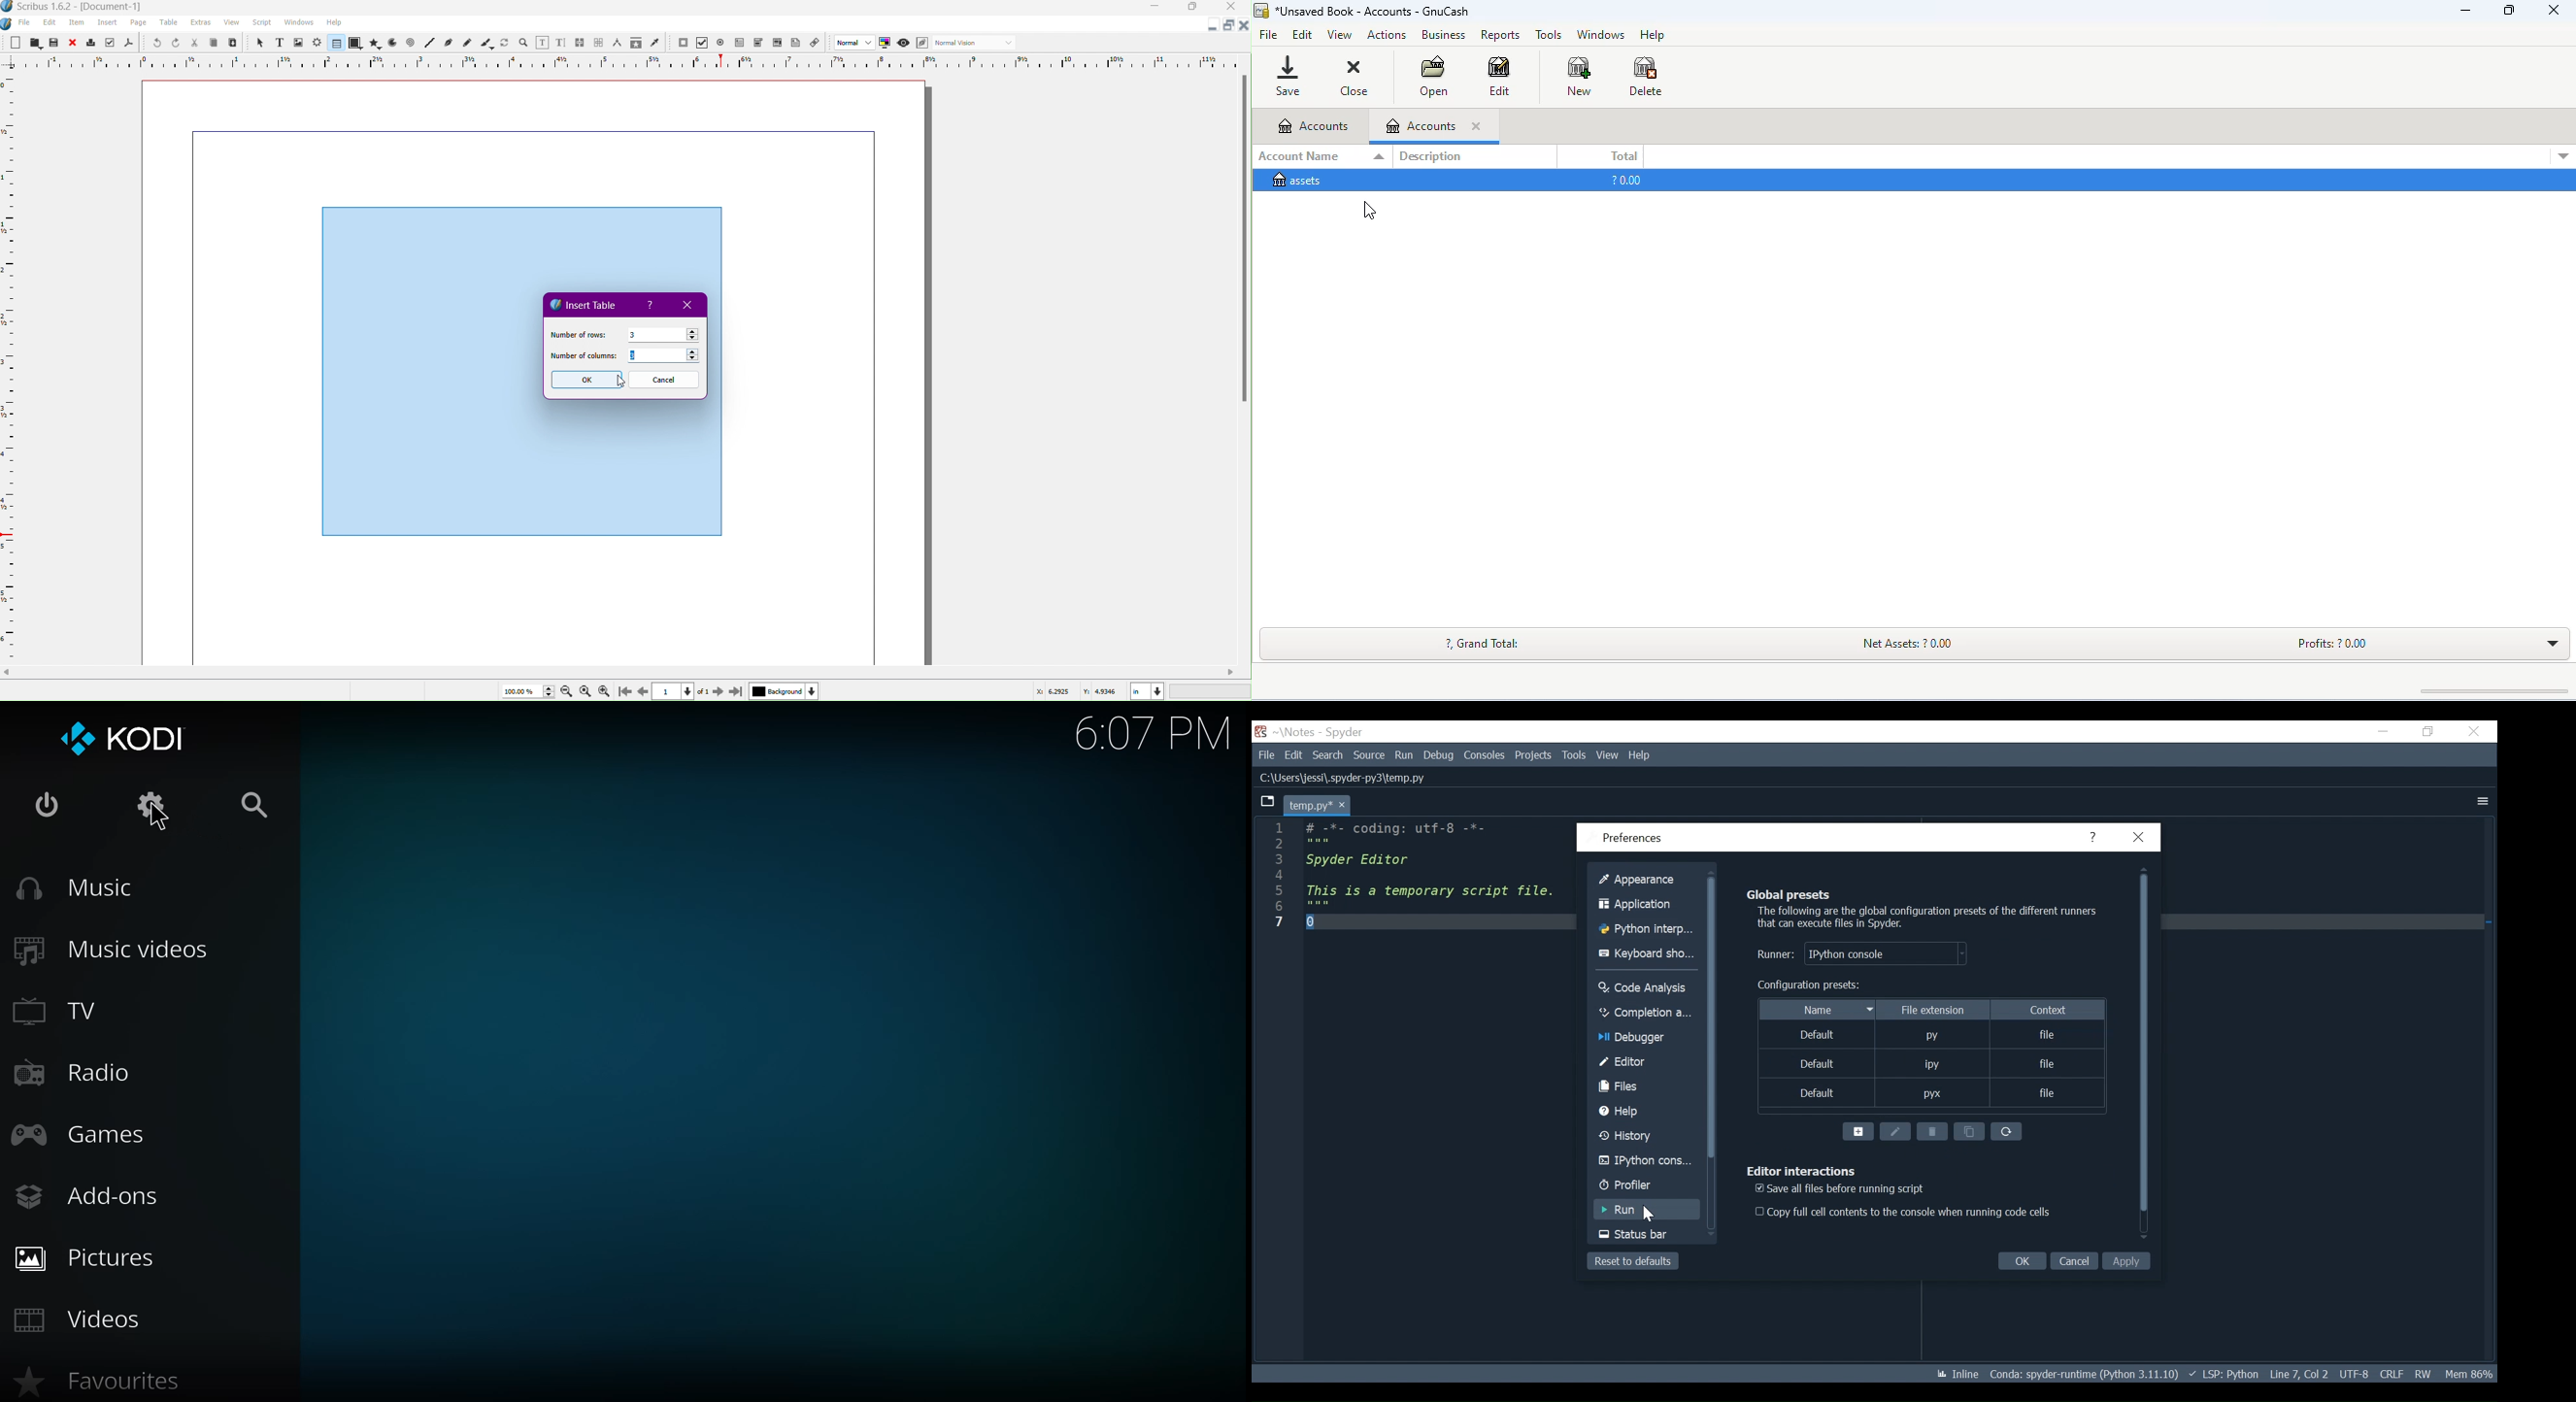 Image resolution: width=2576 pixels, height=1428 pixels. Describe the element at coordinates (777, 44) in the screenshot. I see `PDF List Box` at that location.